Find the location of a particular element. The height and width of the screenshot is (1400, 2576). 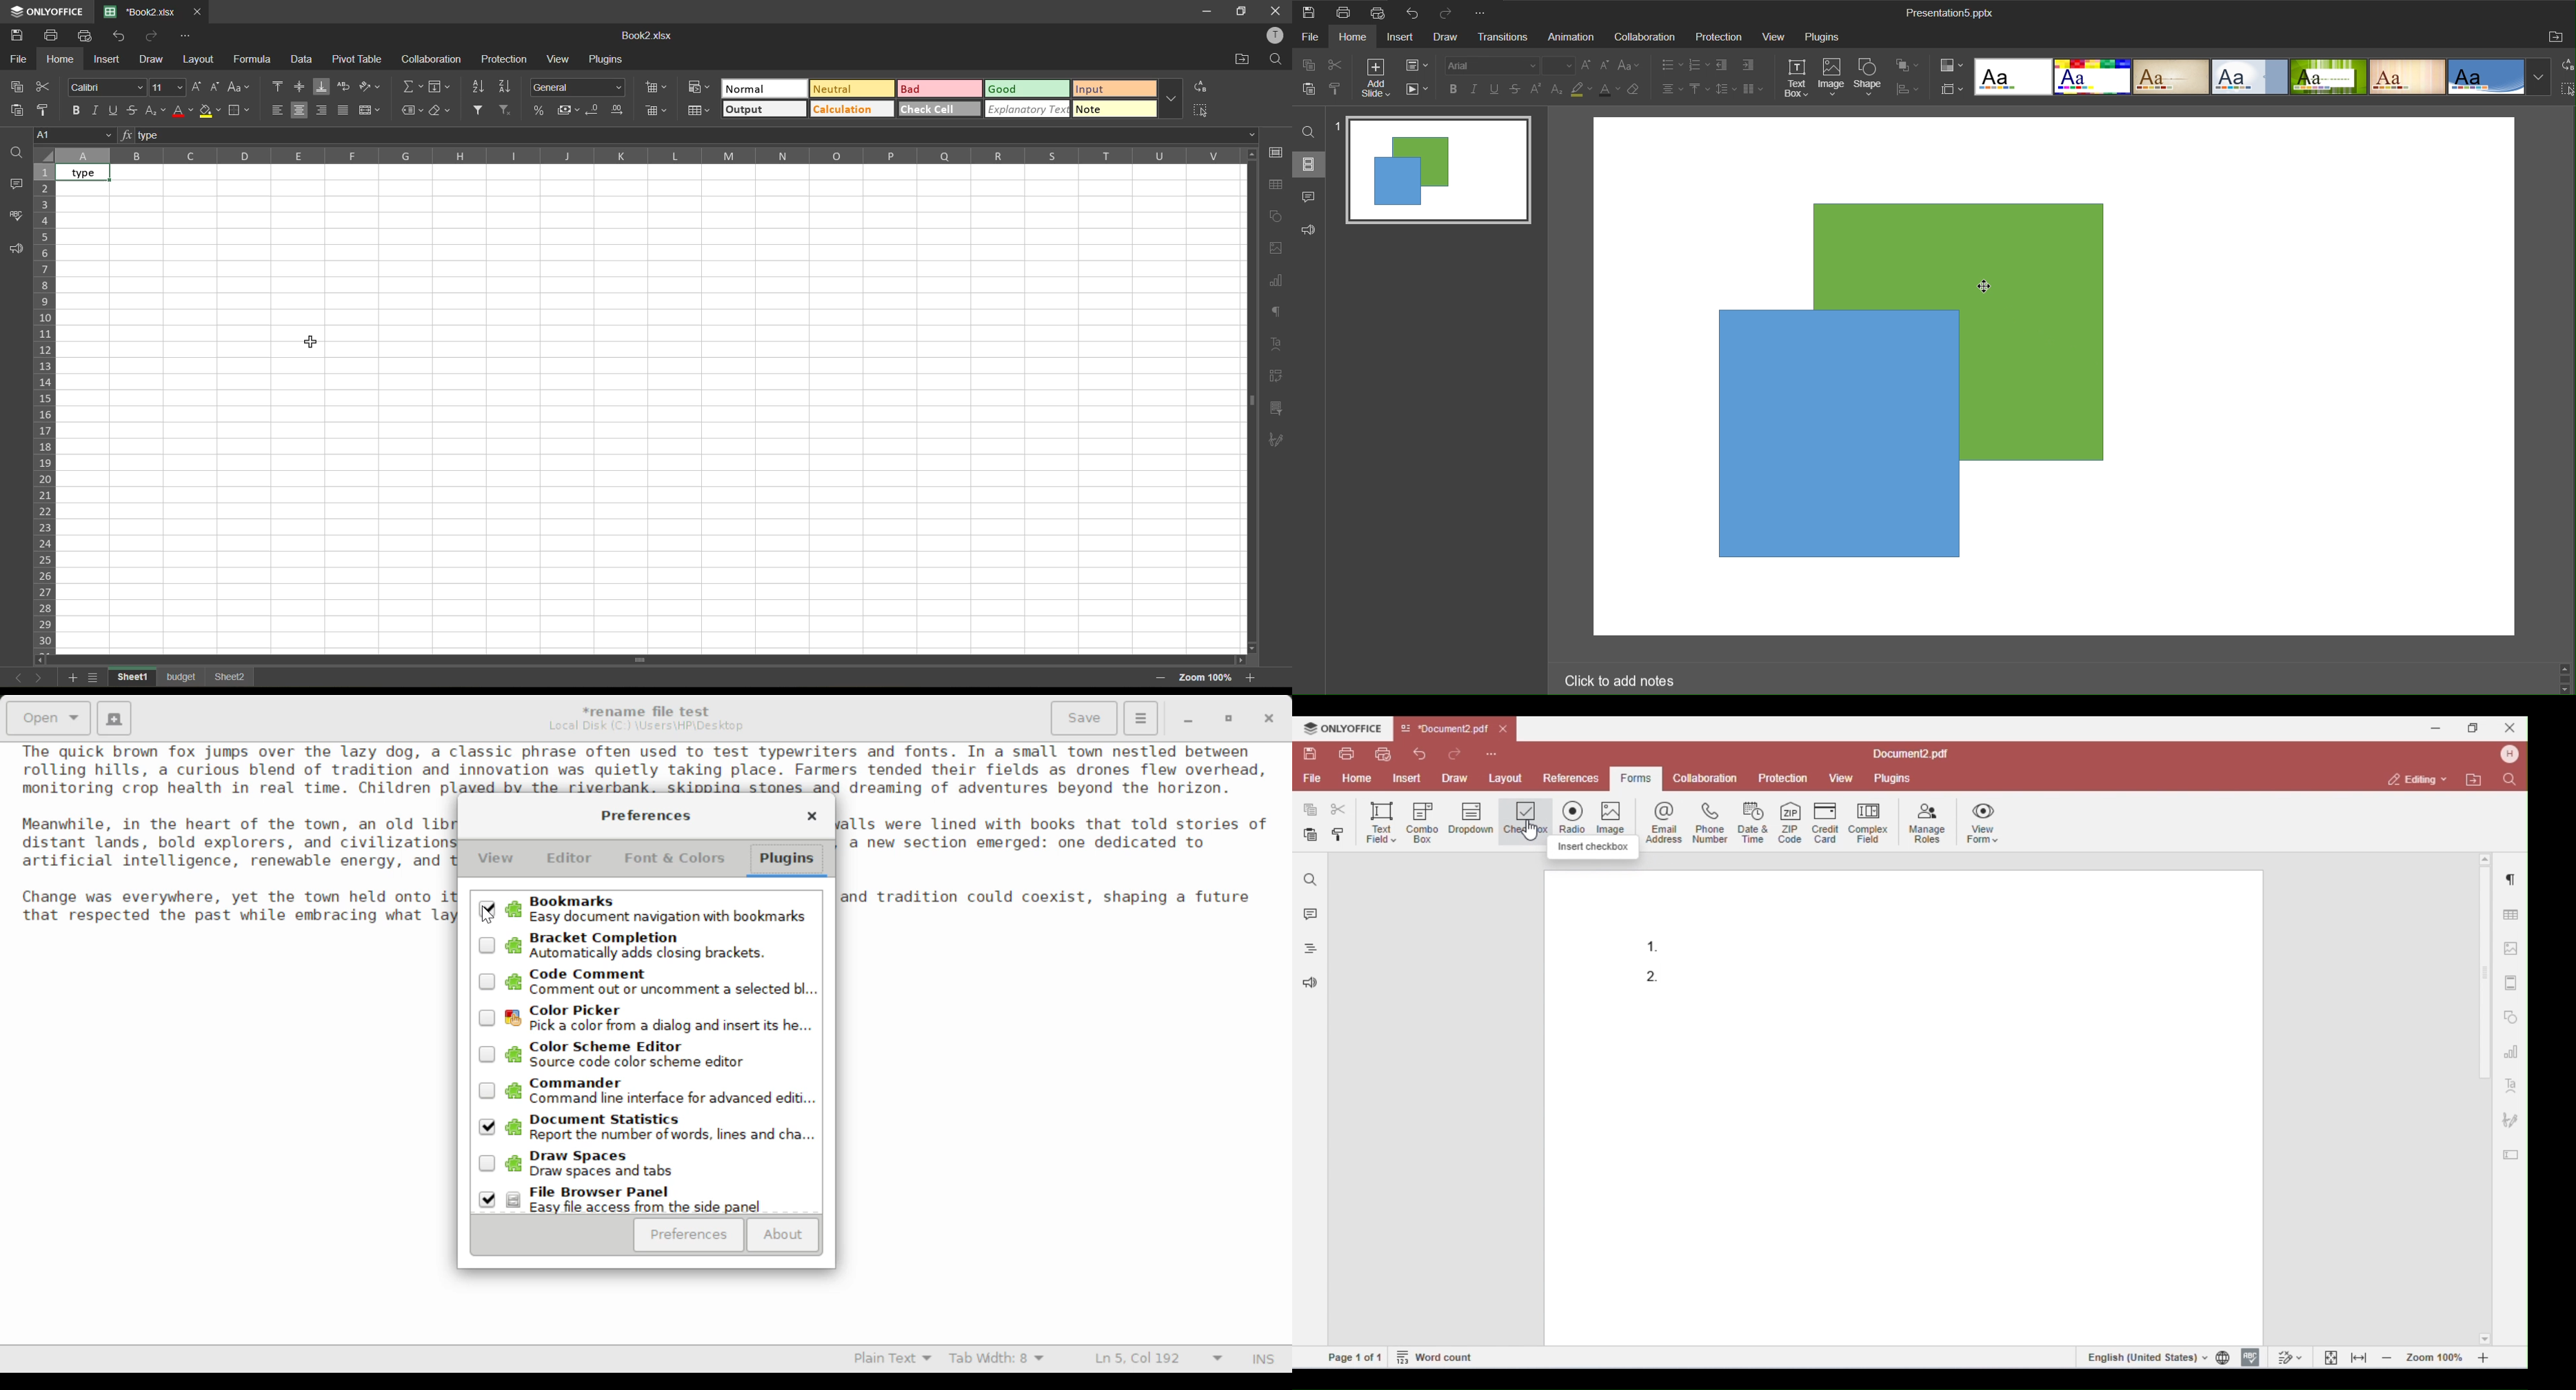

Quick Print is located at coordinates (1383, 12).